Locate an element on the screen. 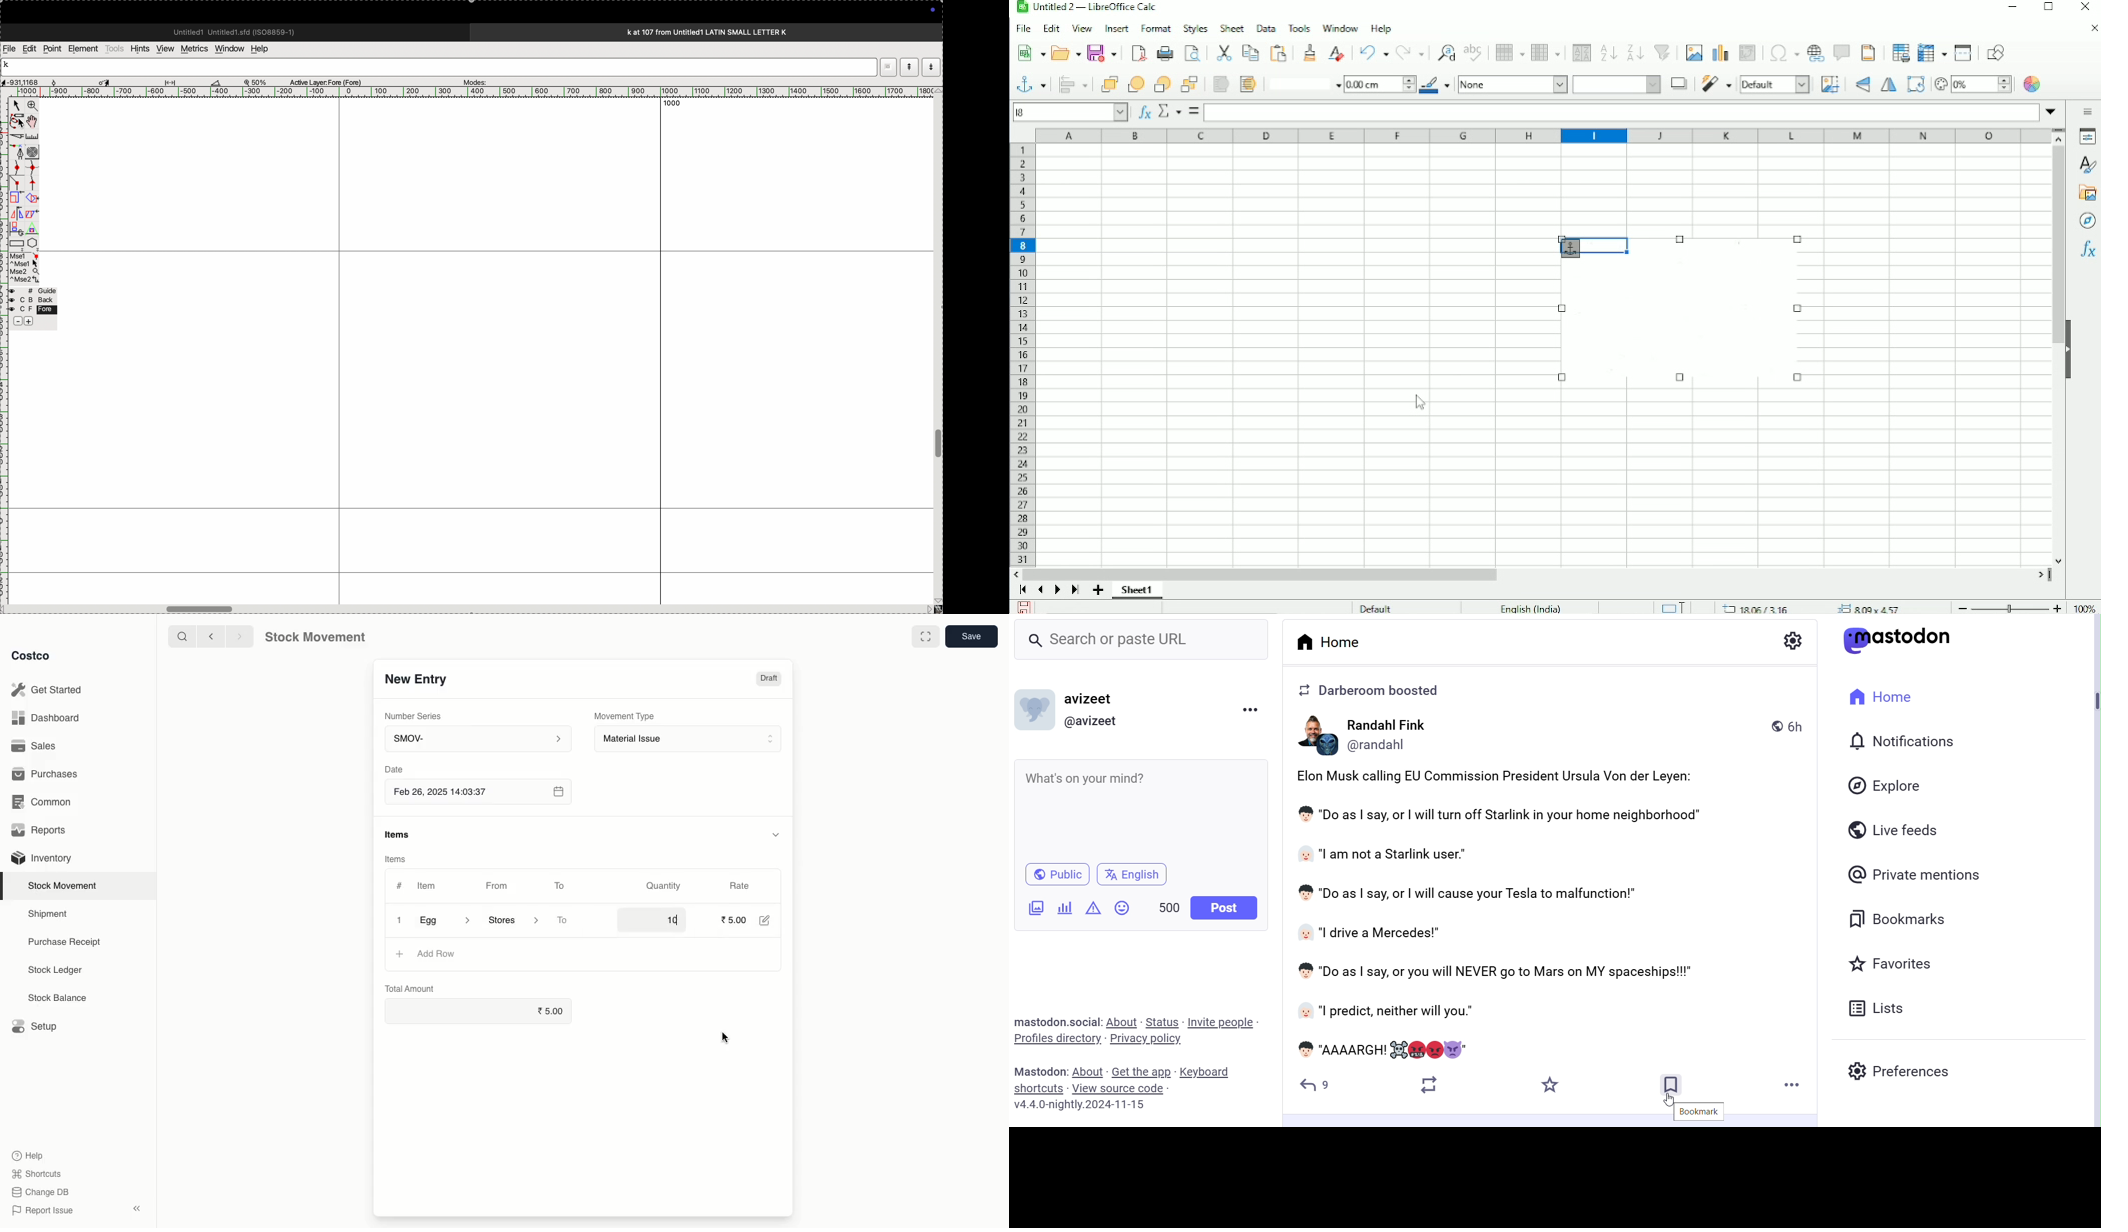 Image resolution: width=2128 pixels, height=1232 pixels. Items is located at coordinates (394, 859).